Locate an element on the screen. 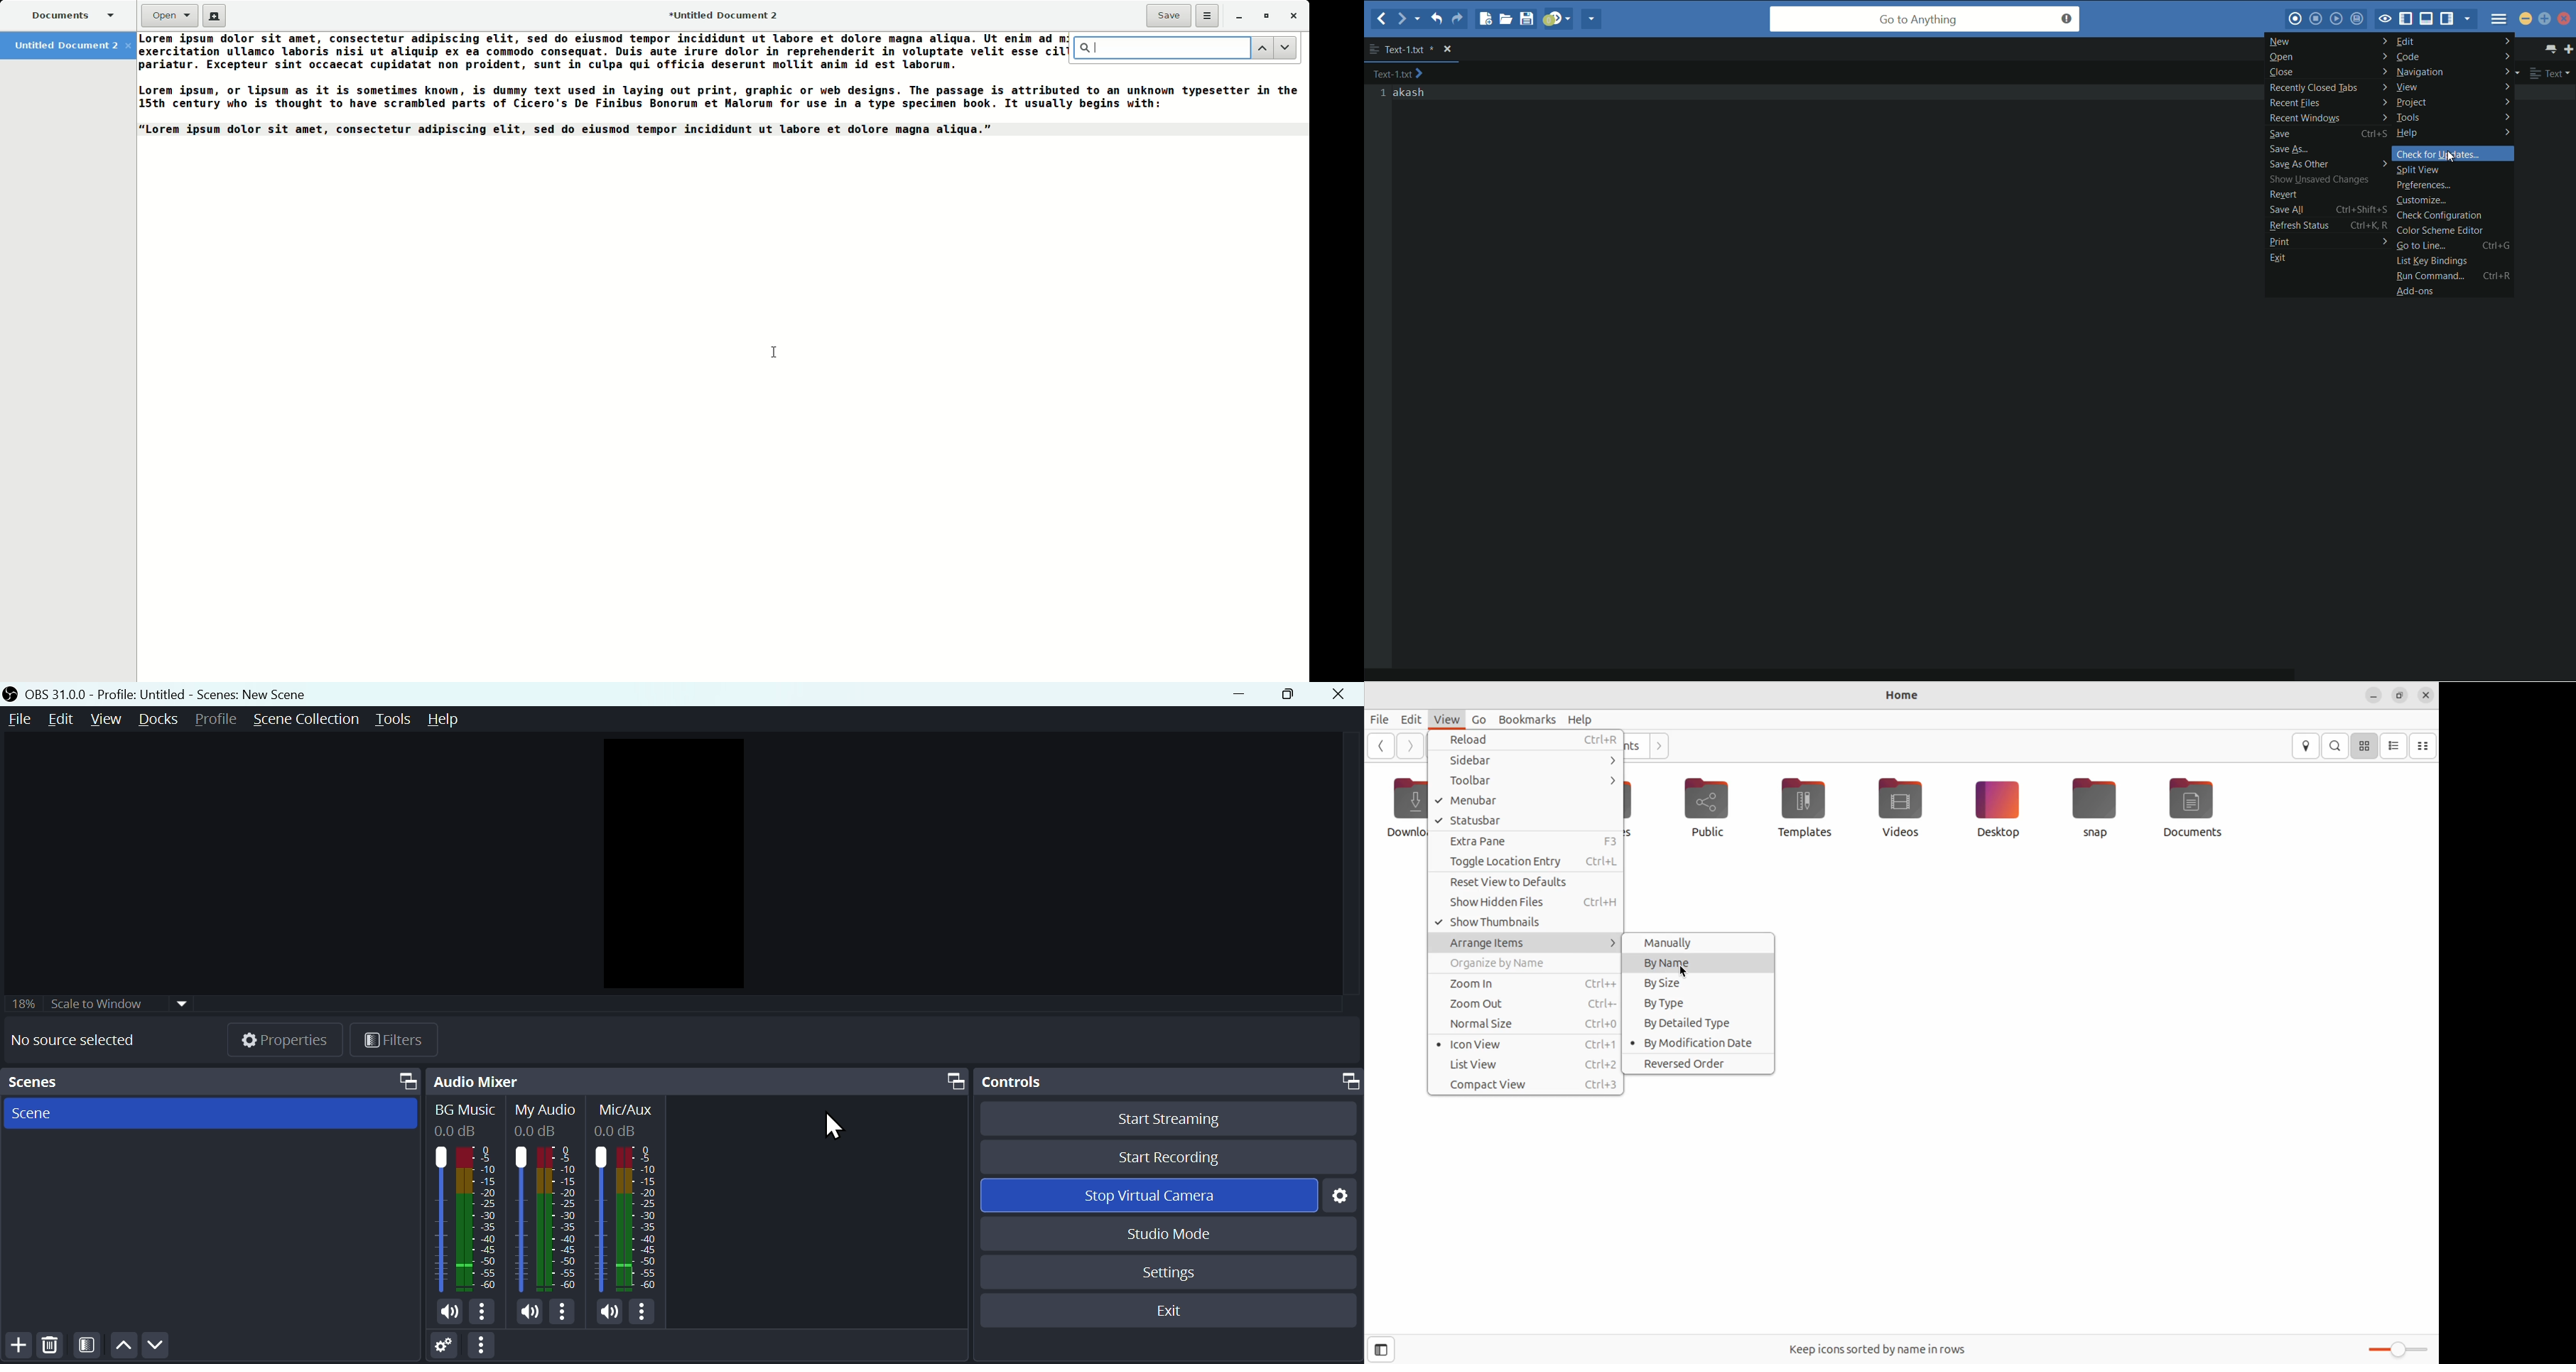 The image size is (2576, 1372). Settings is located at coordinates (1338, 1196).